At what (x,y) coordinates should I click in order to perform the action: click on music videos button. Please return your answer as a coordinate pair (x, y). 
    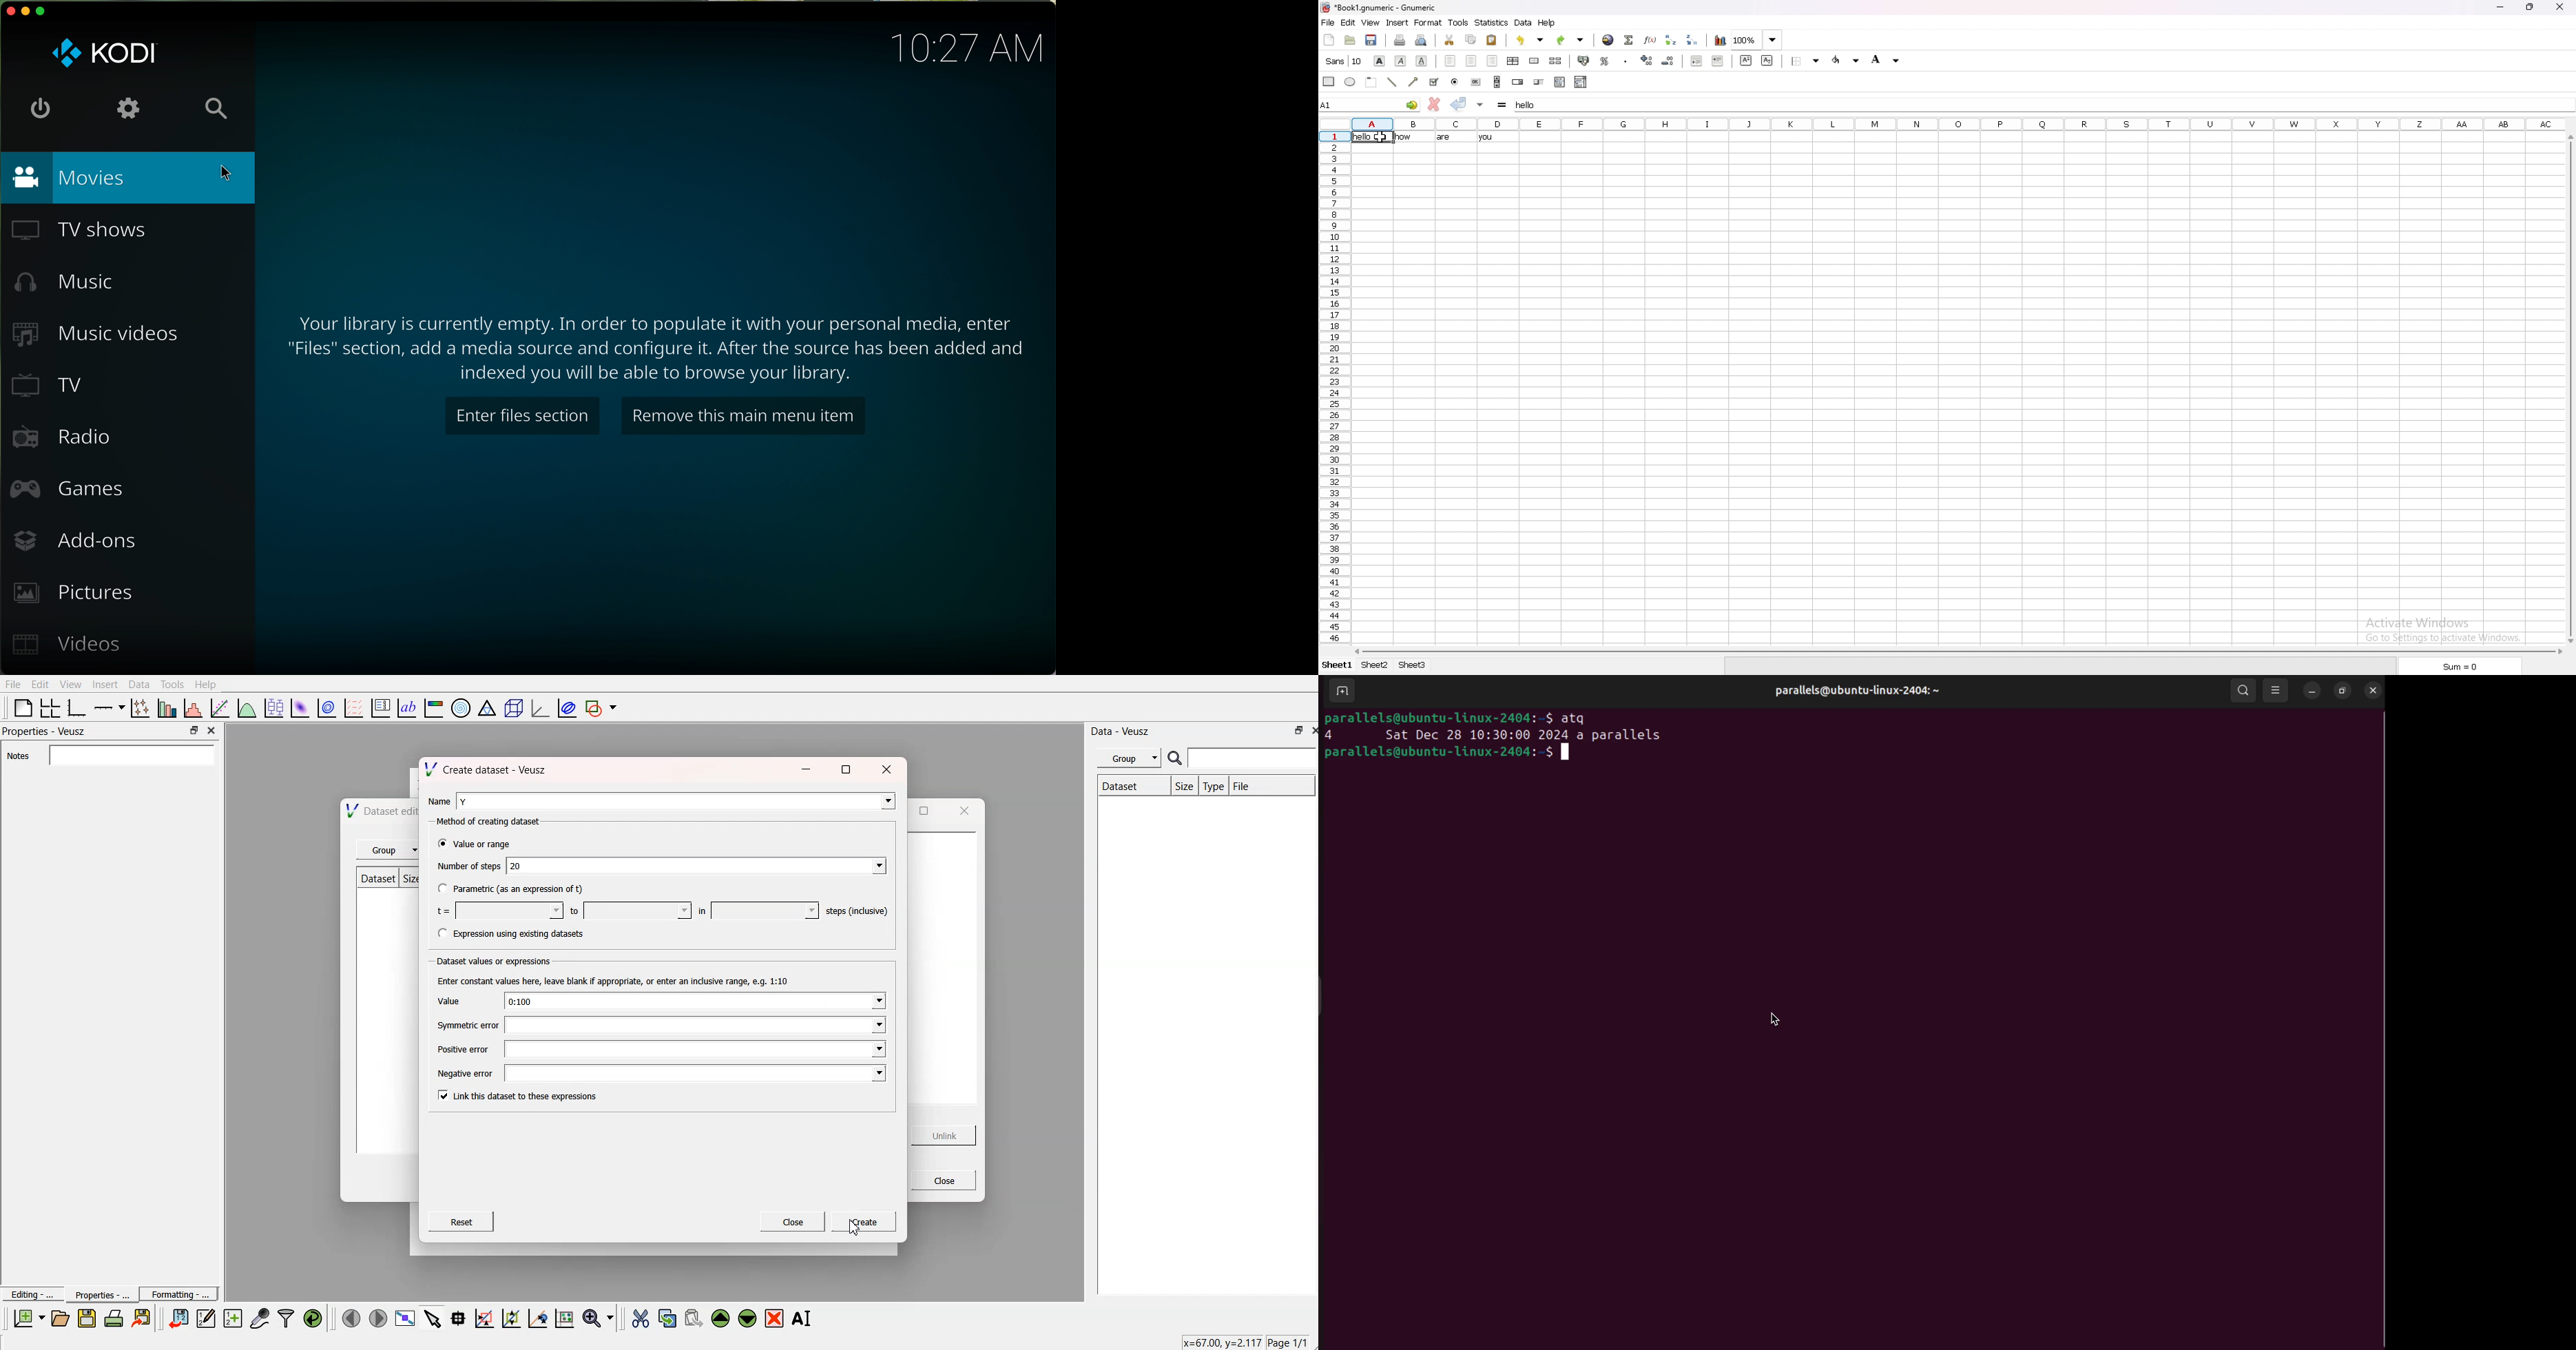
    Looking at the image, I should click on (94, 334).